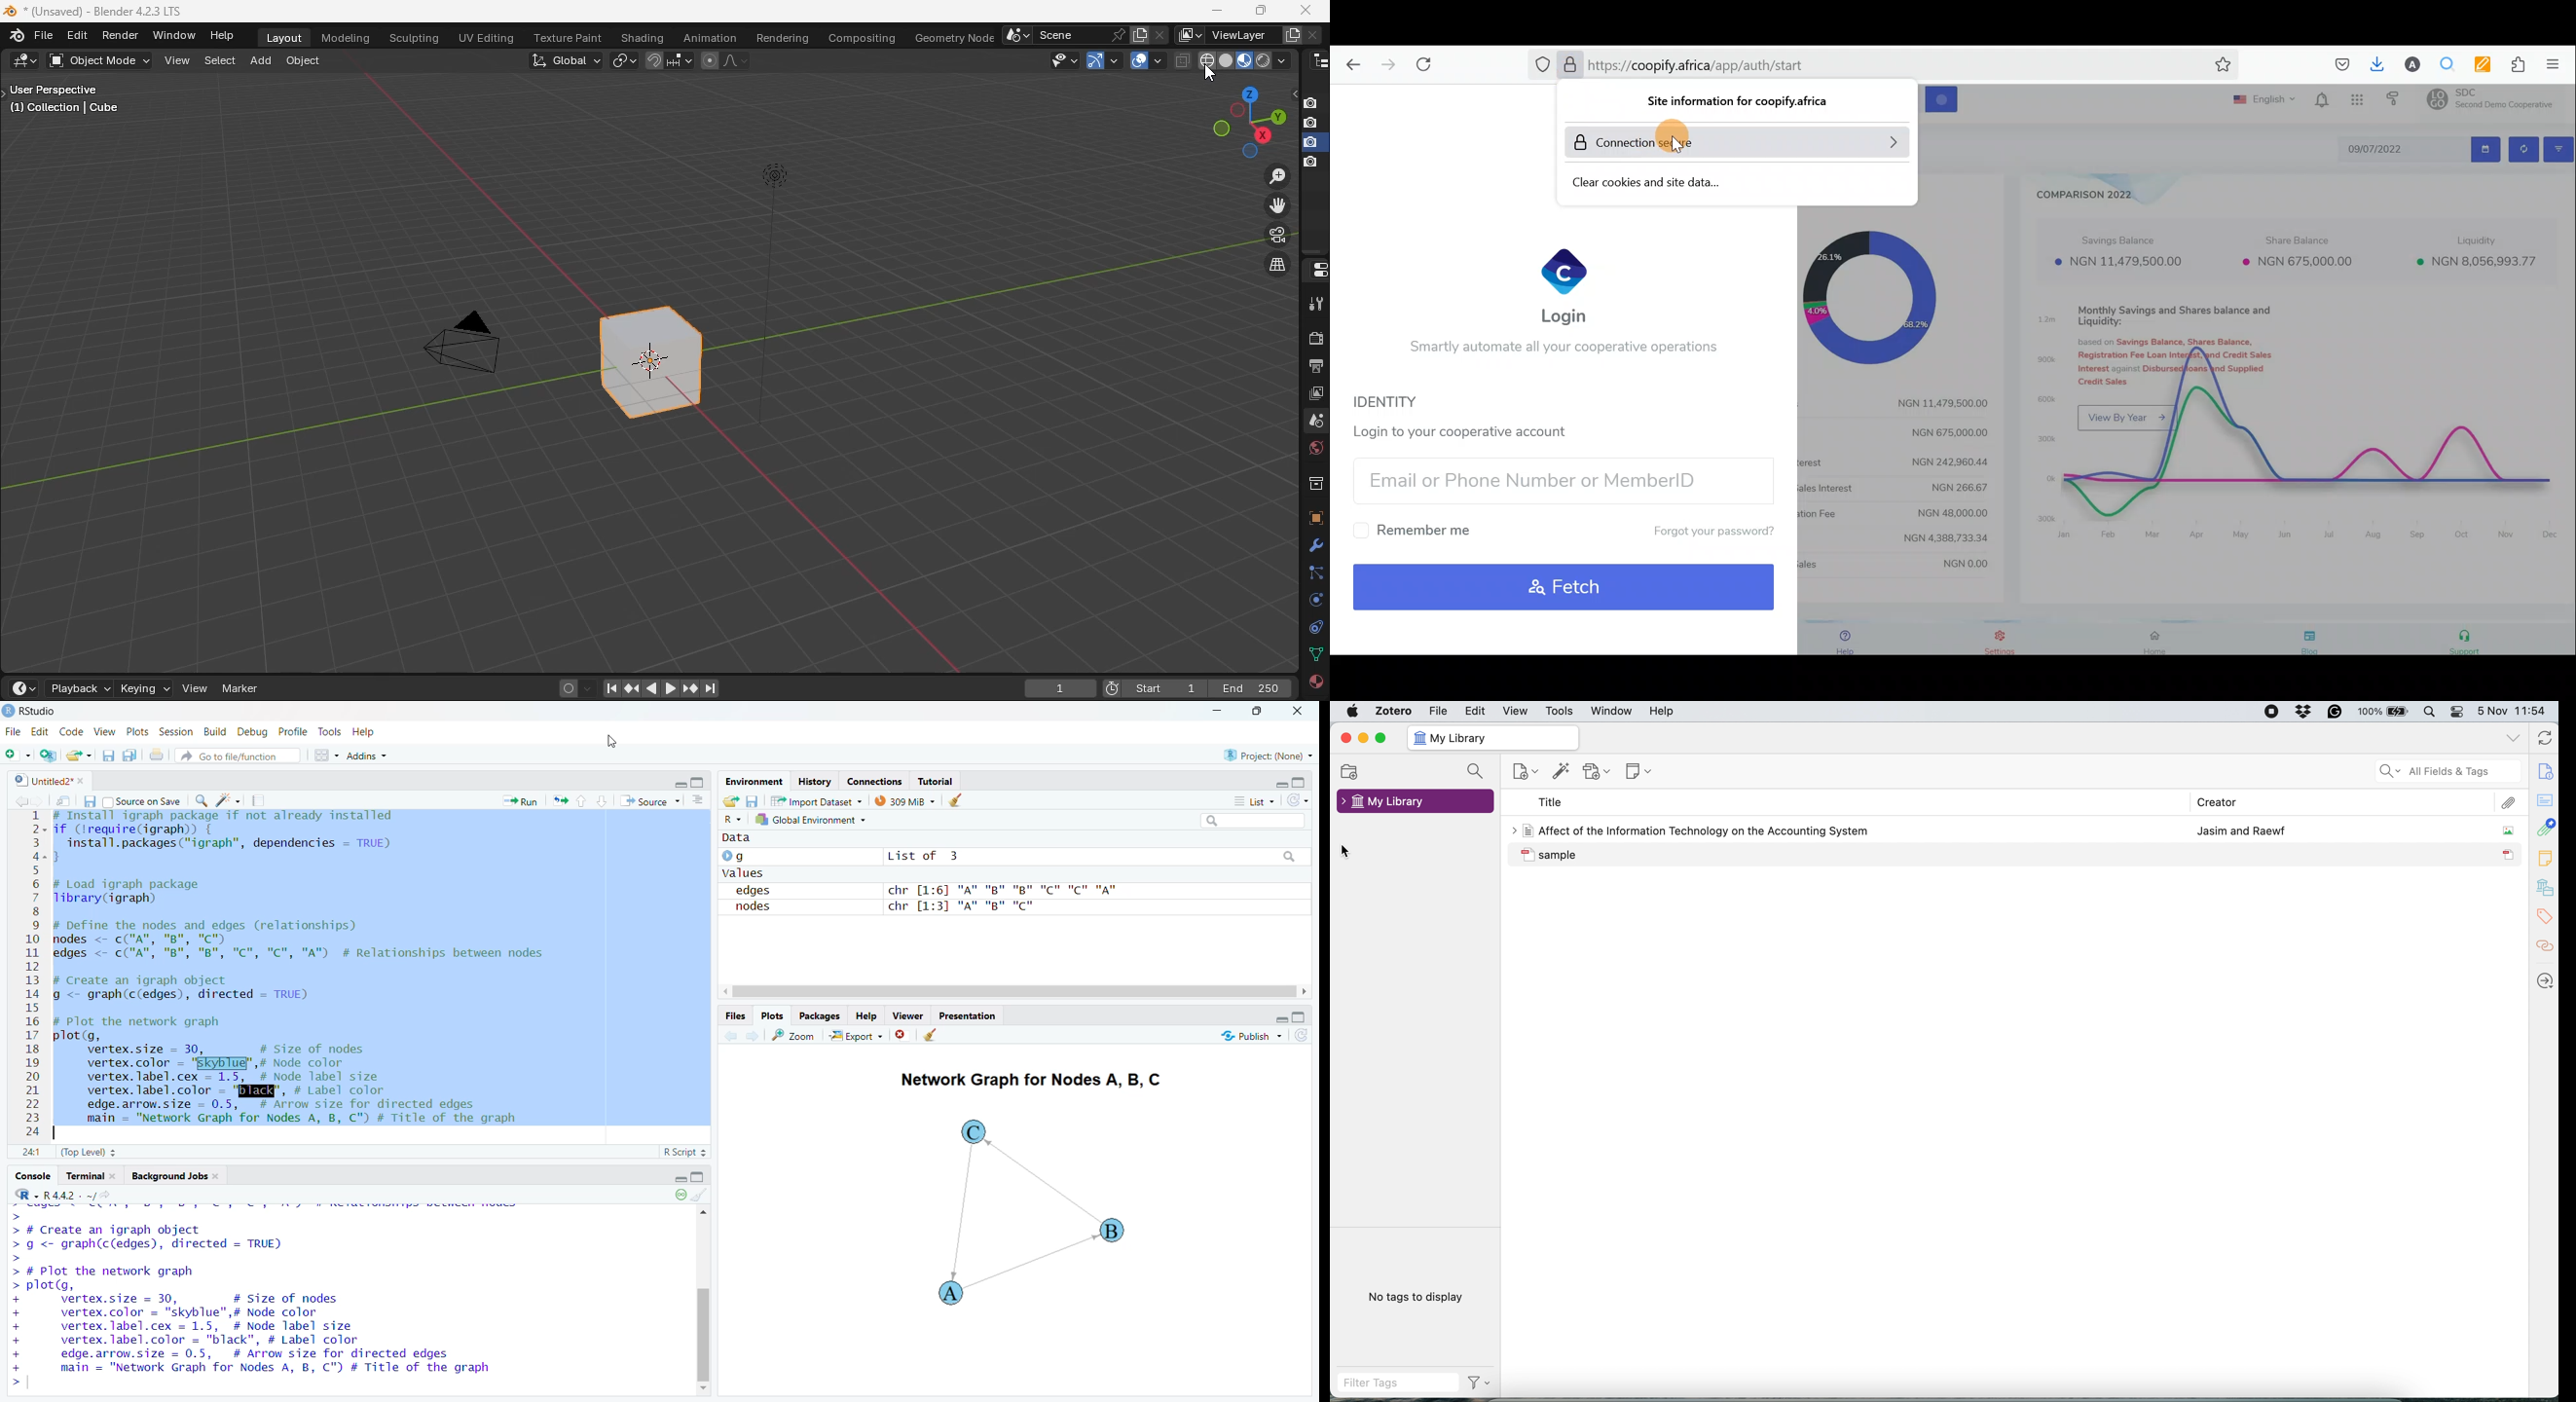 The image size is (2576, 1428). Describe the element at coordinates (2503, 831) in the screenshot. I see `Image icon` at that location.